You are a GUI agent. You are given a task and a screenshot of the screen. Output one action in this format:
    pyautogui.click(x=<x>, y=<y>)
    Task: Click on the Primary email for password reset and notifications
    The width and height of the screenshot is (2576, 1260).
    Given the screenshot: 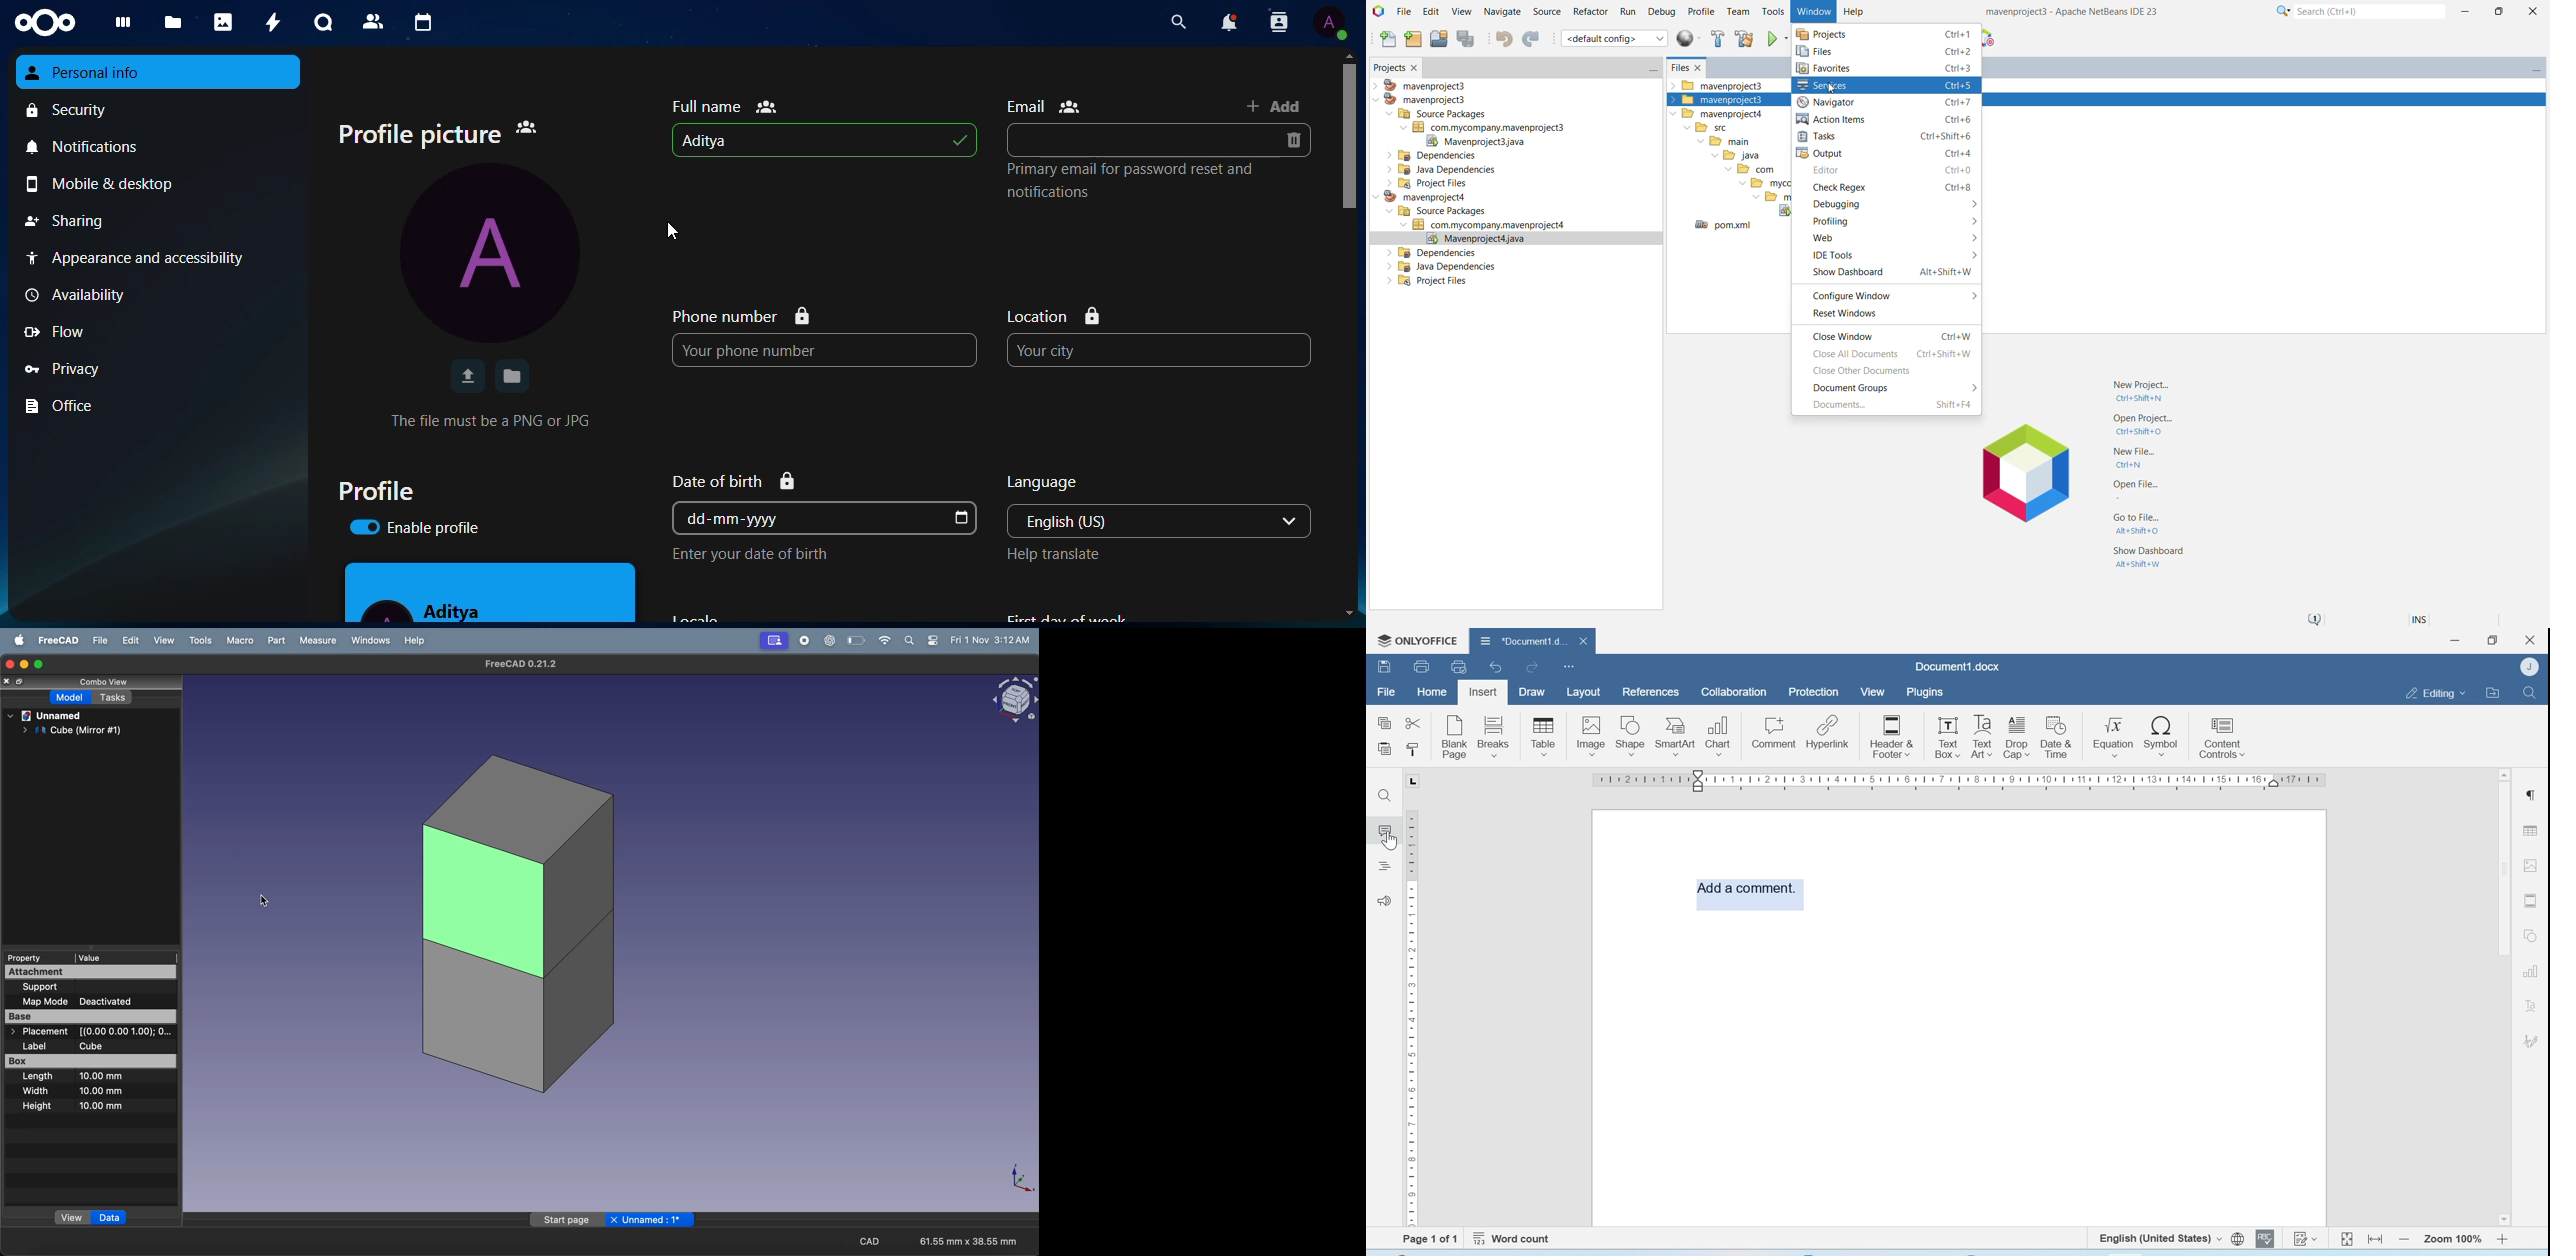 What is the action you would take?
    pyautogui.click(x=1131, y=180)
    